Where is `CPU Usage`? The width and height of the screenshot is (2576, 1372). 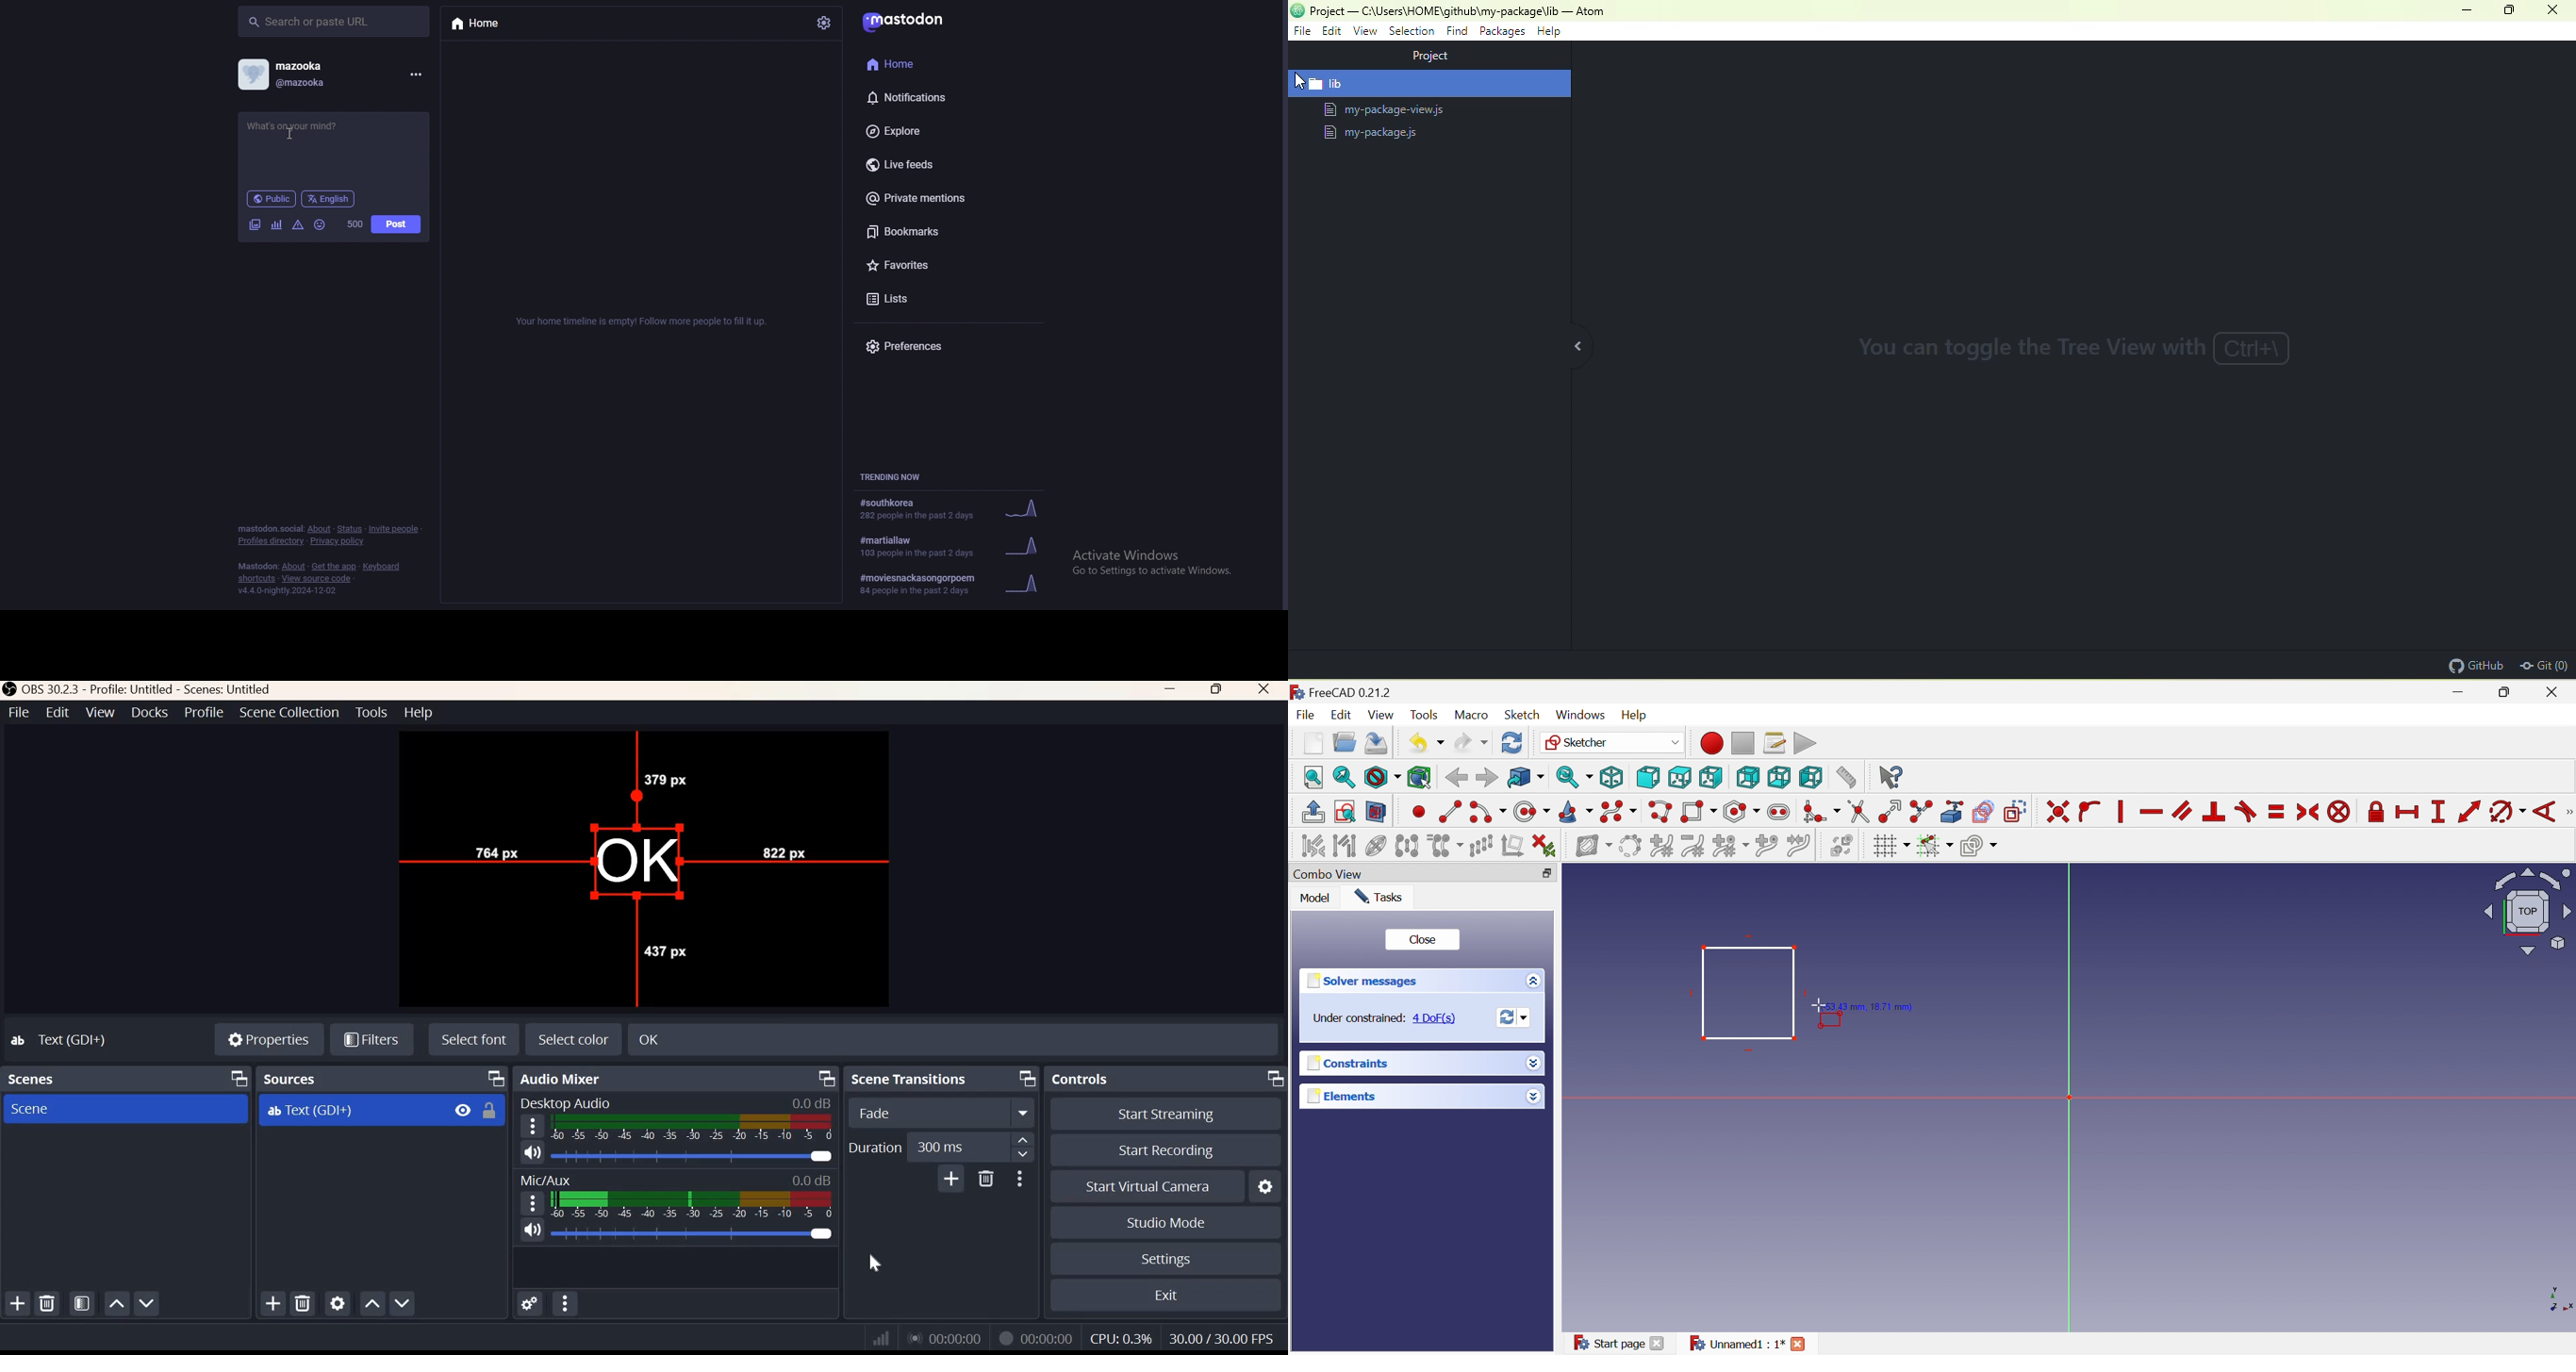
CPU Usage is located at coordinates (1121, 1338).